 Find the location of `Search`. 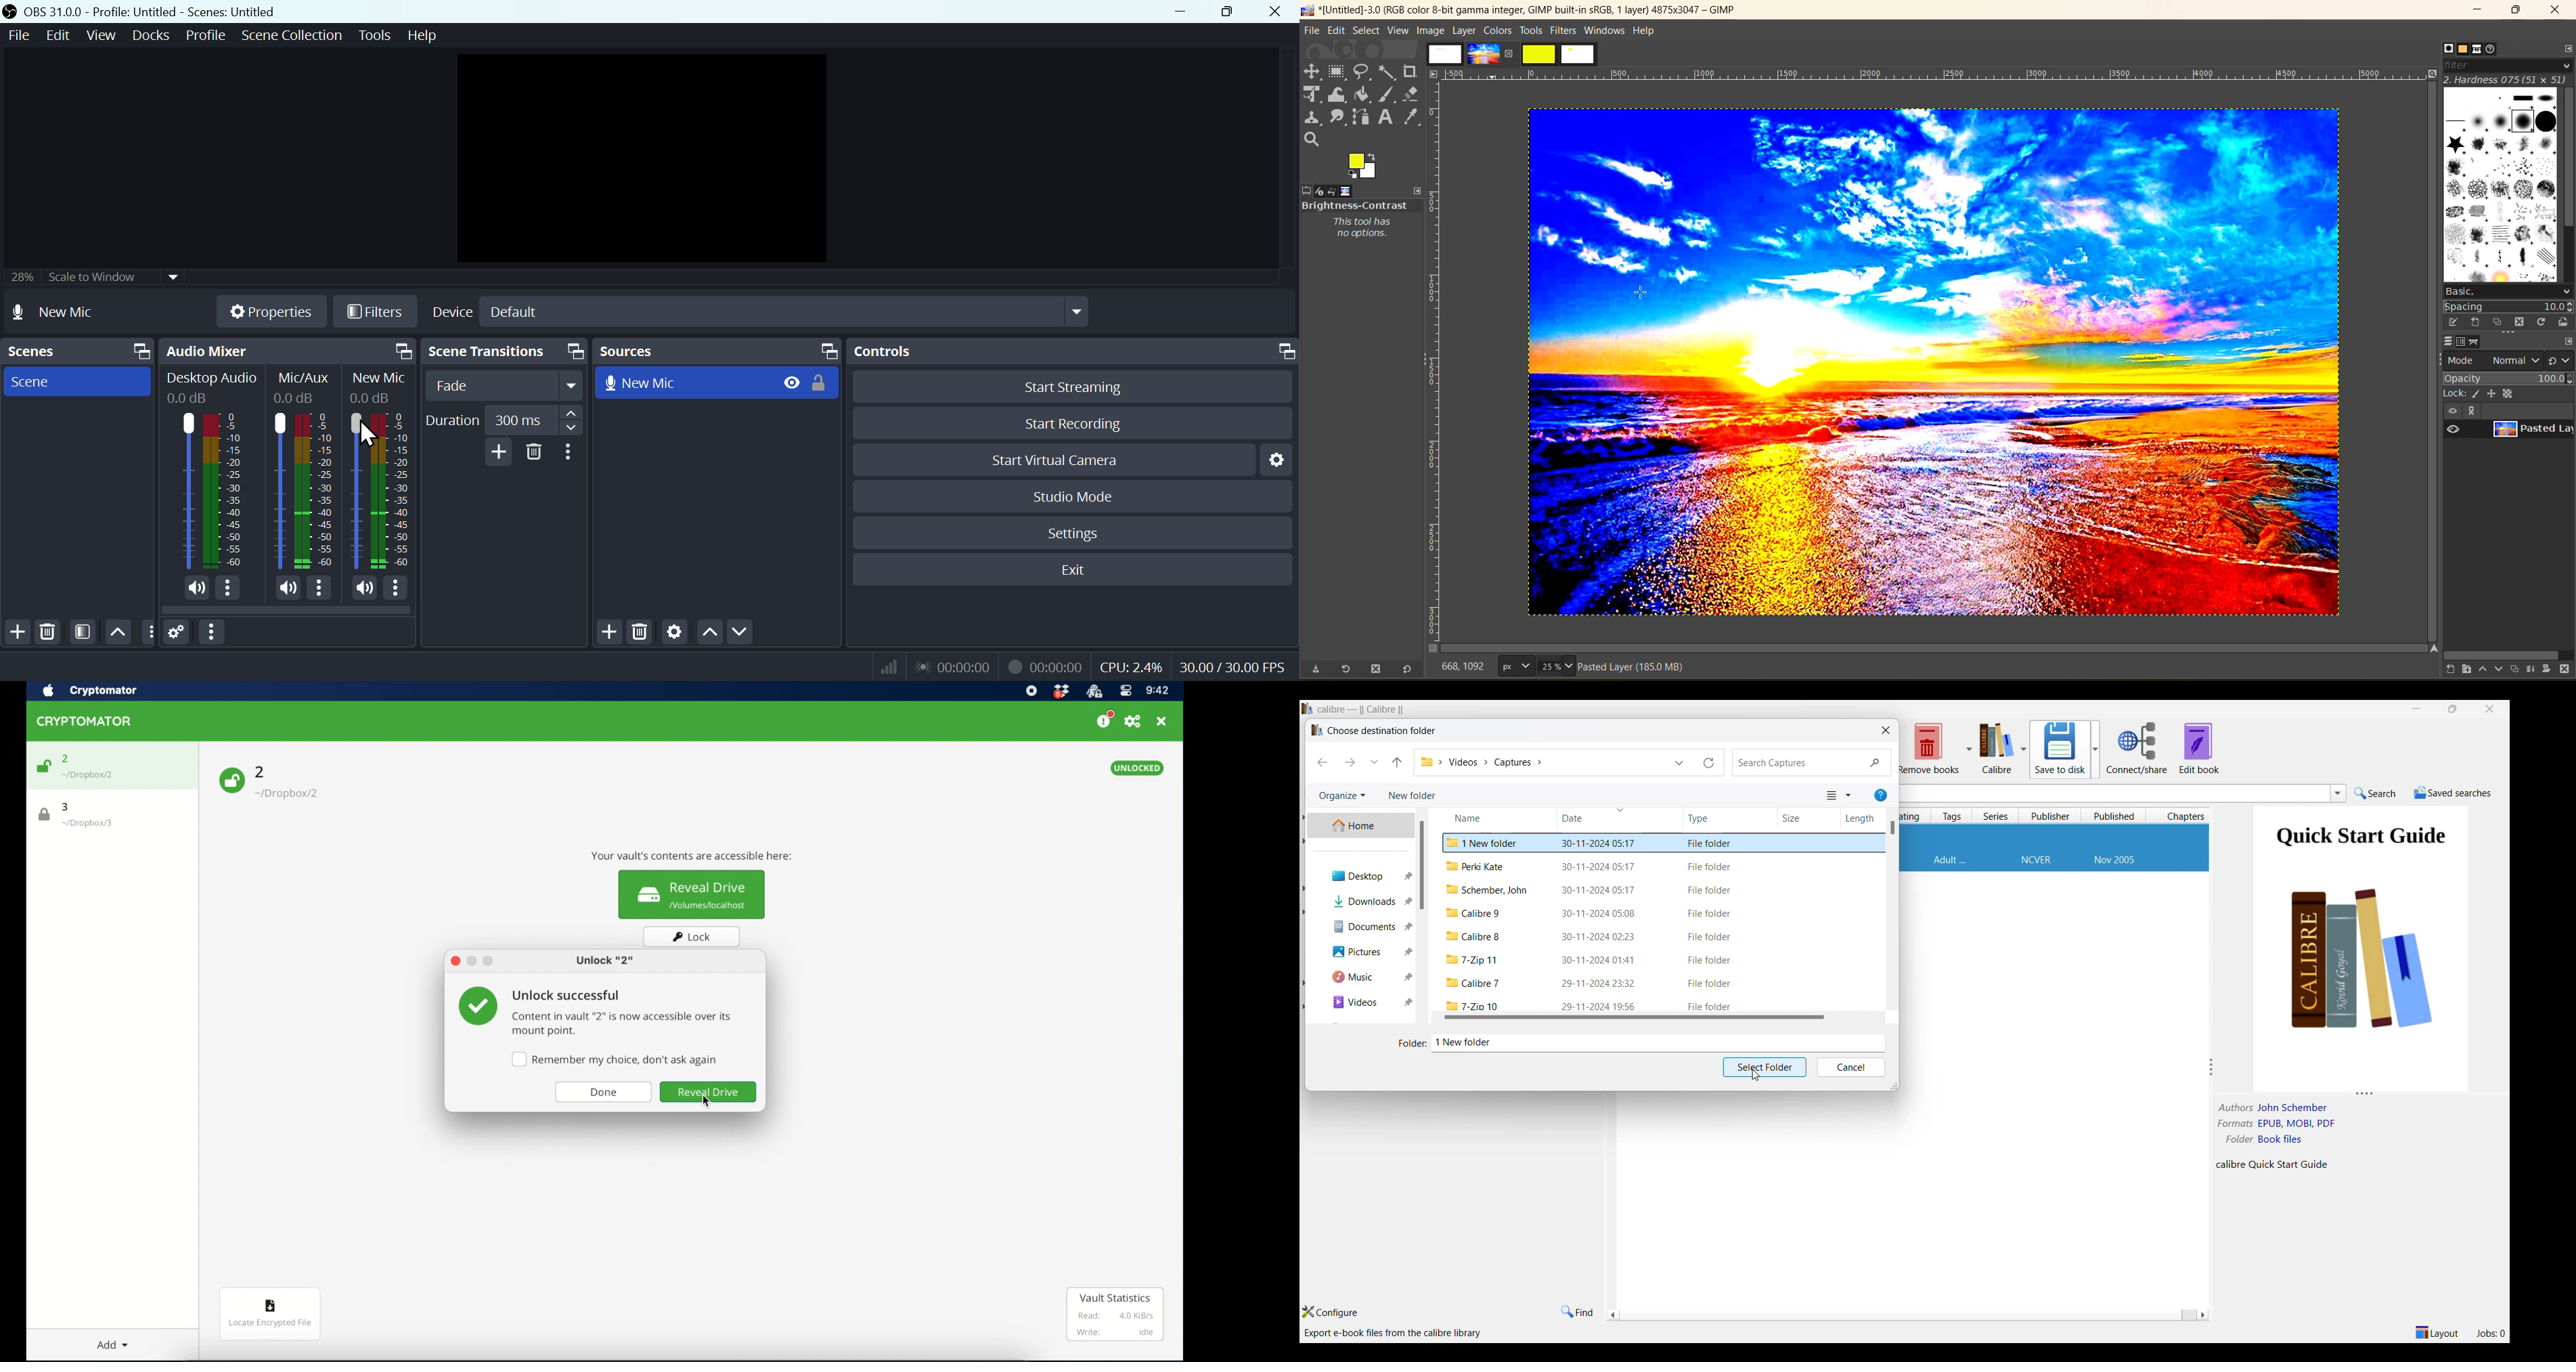

Search is located at coordinates (1813, 763).